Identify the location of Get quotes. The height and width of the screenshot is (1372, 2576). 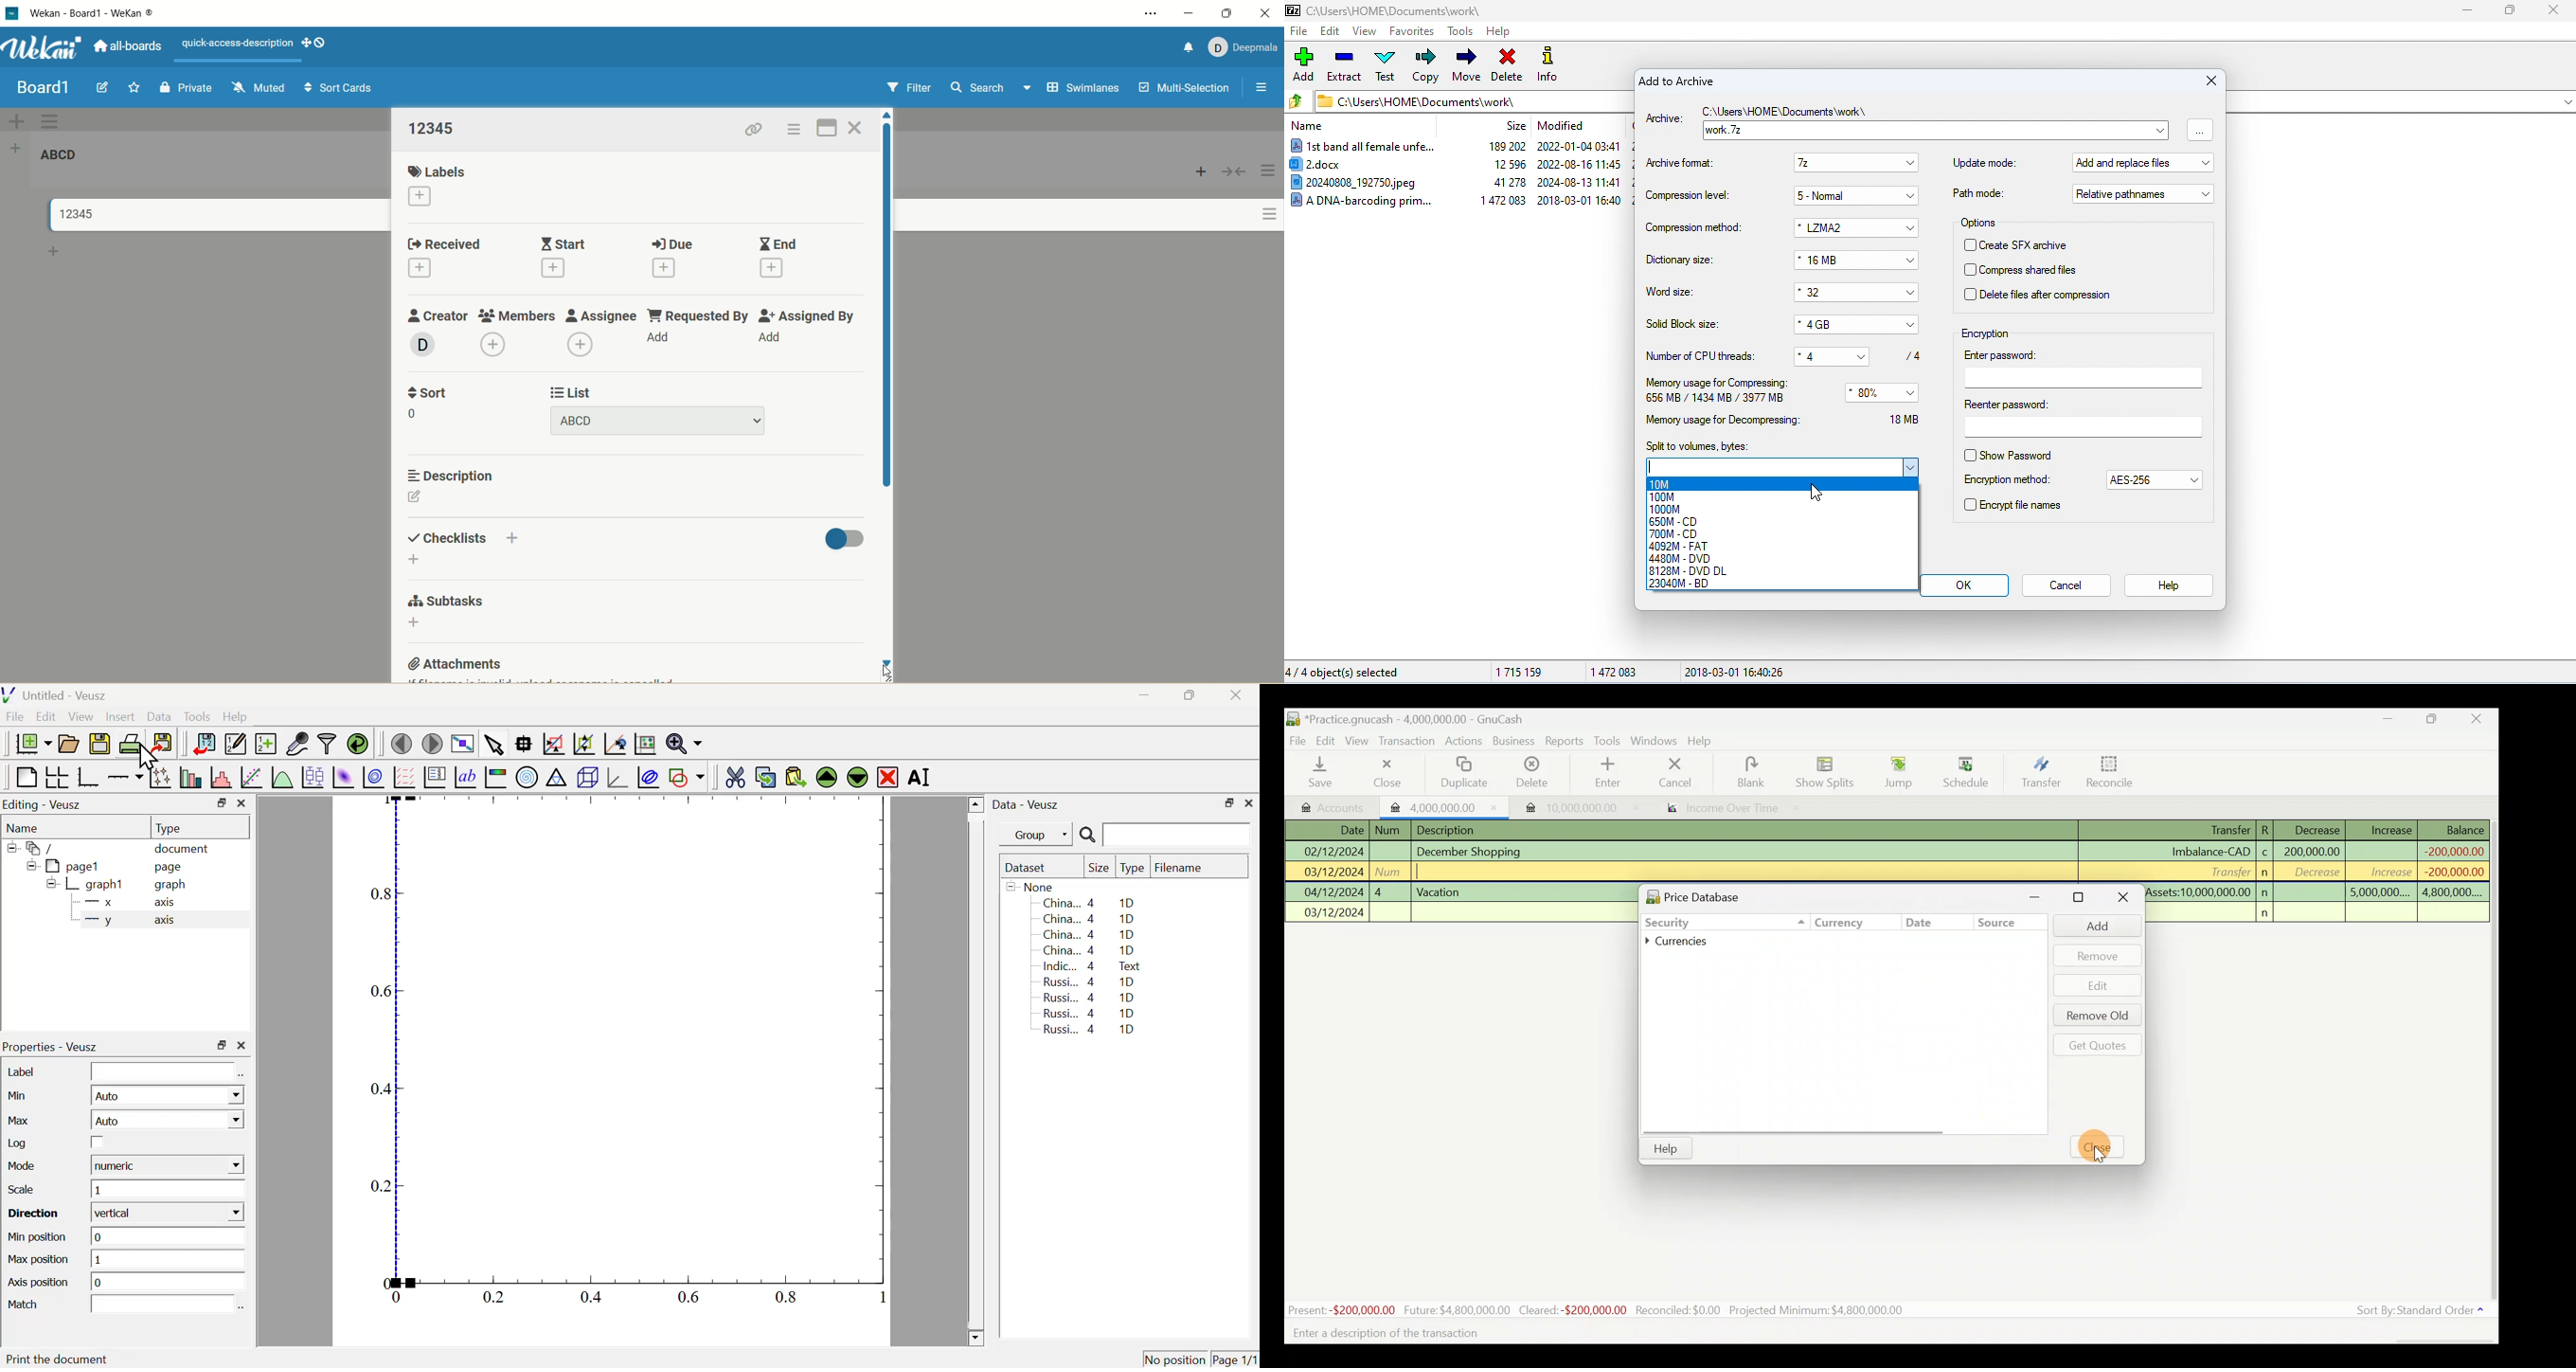
(2095, 1044).